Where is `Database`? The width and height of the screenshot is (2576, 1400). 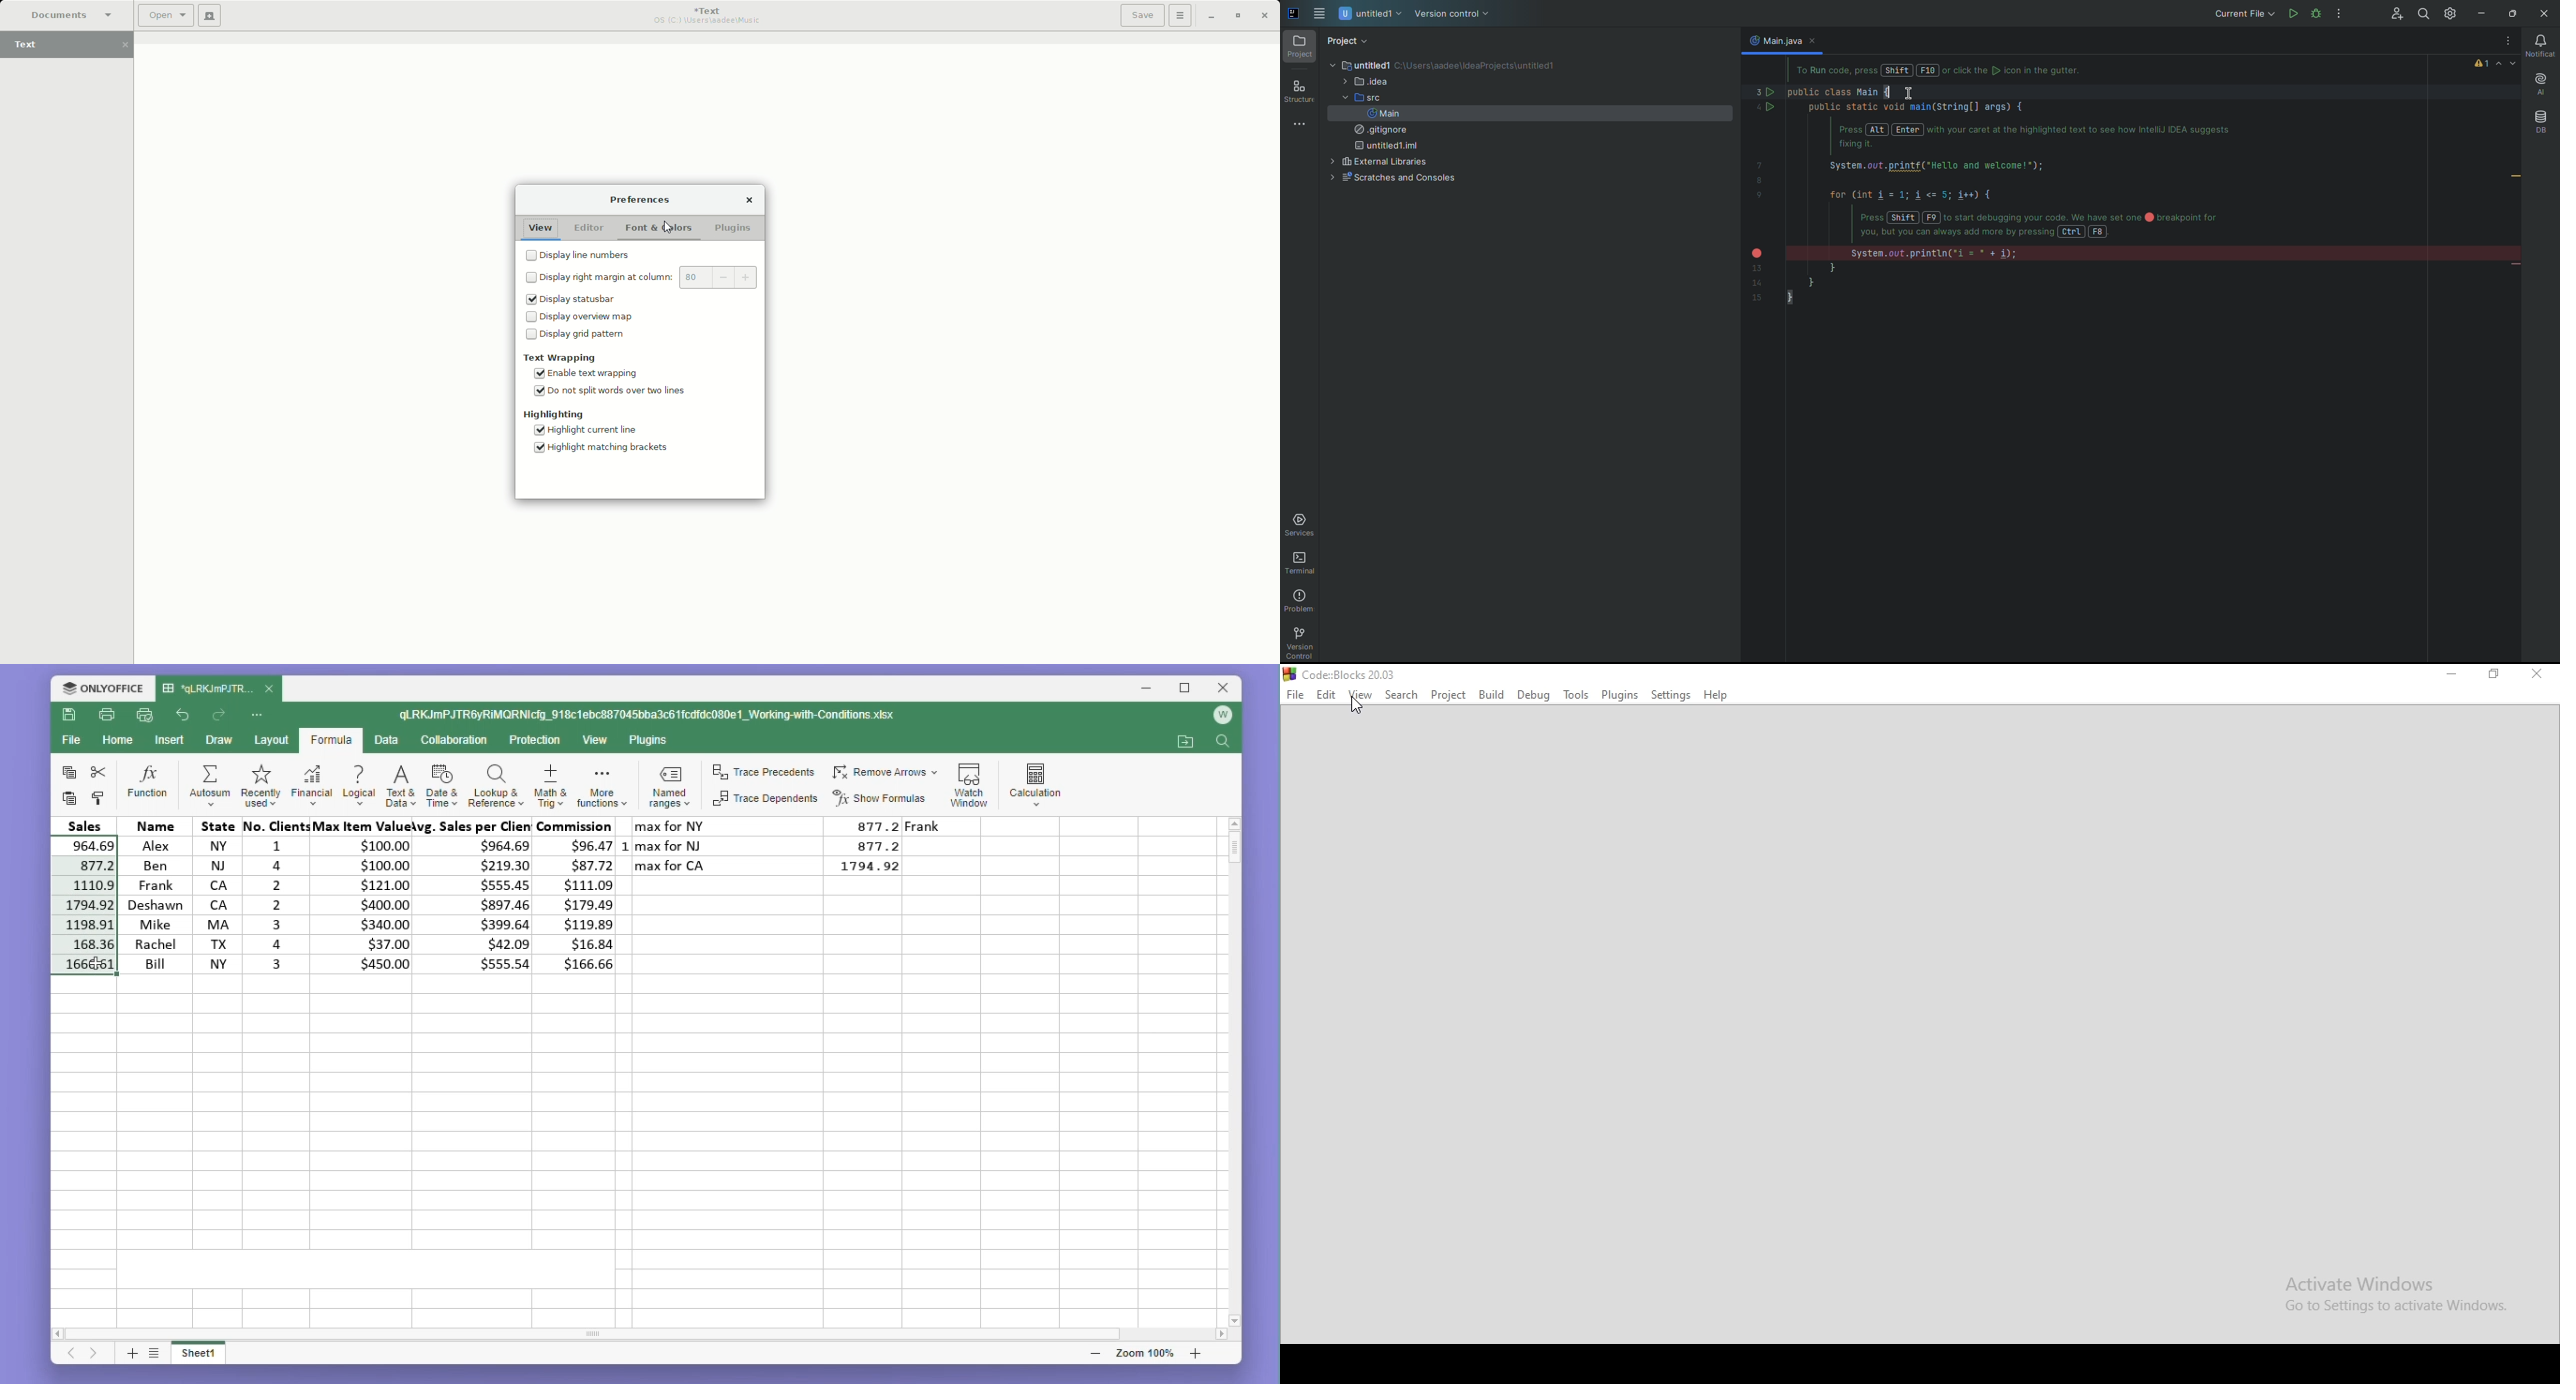 Database is located at coordinates (2540, 122).